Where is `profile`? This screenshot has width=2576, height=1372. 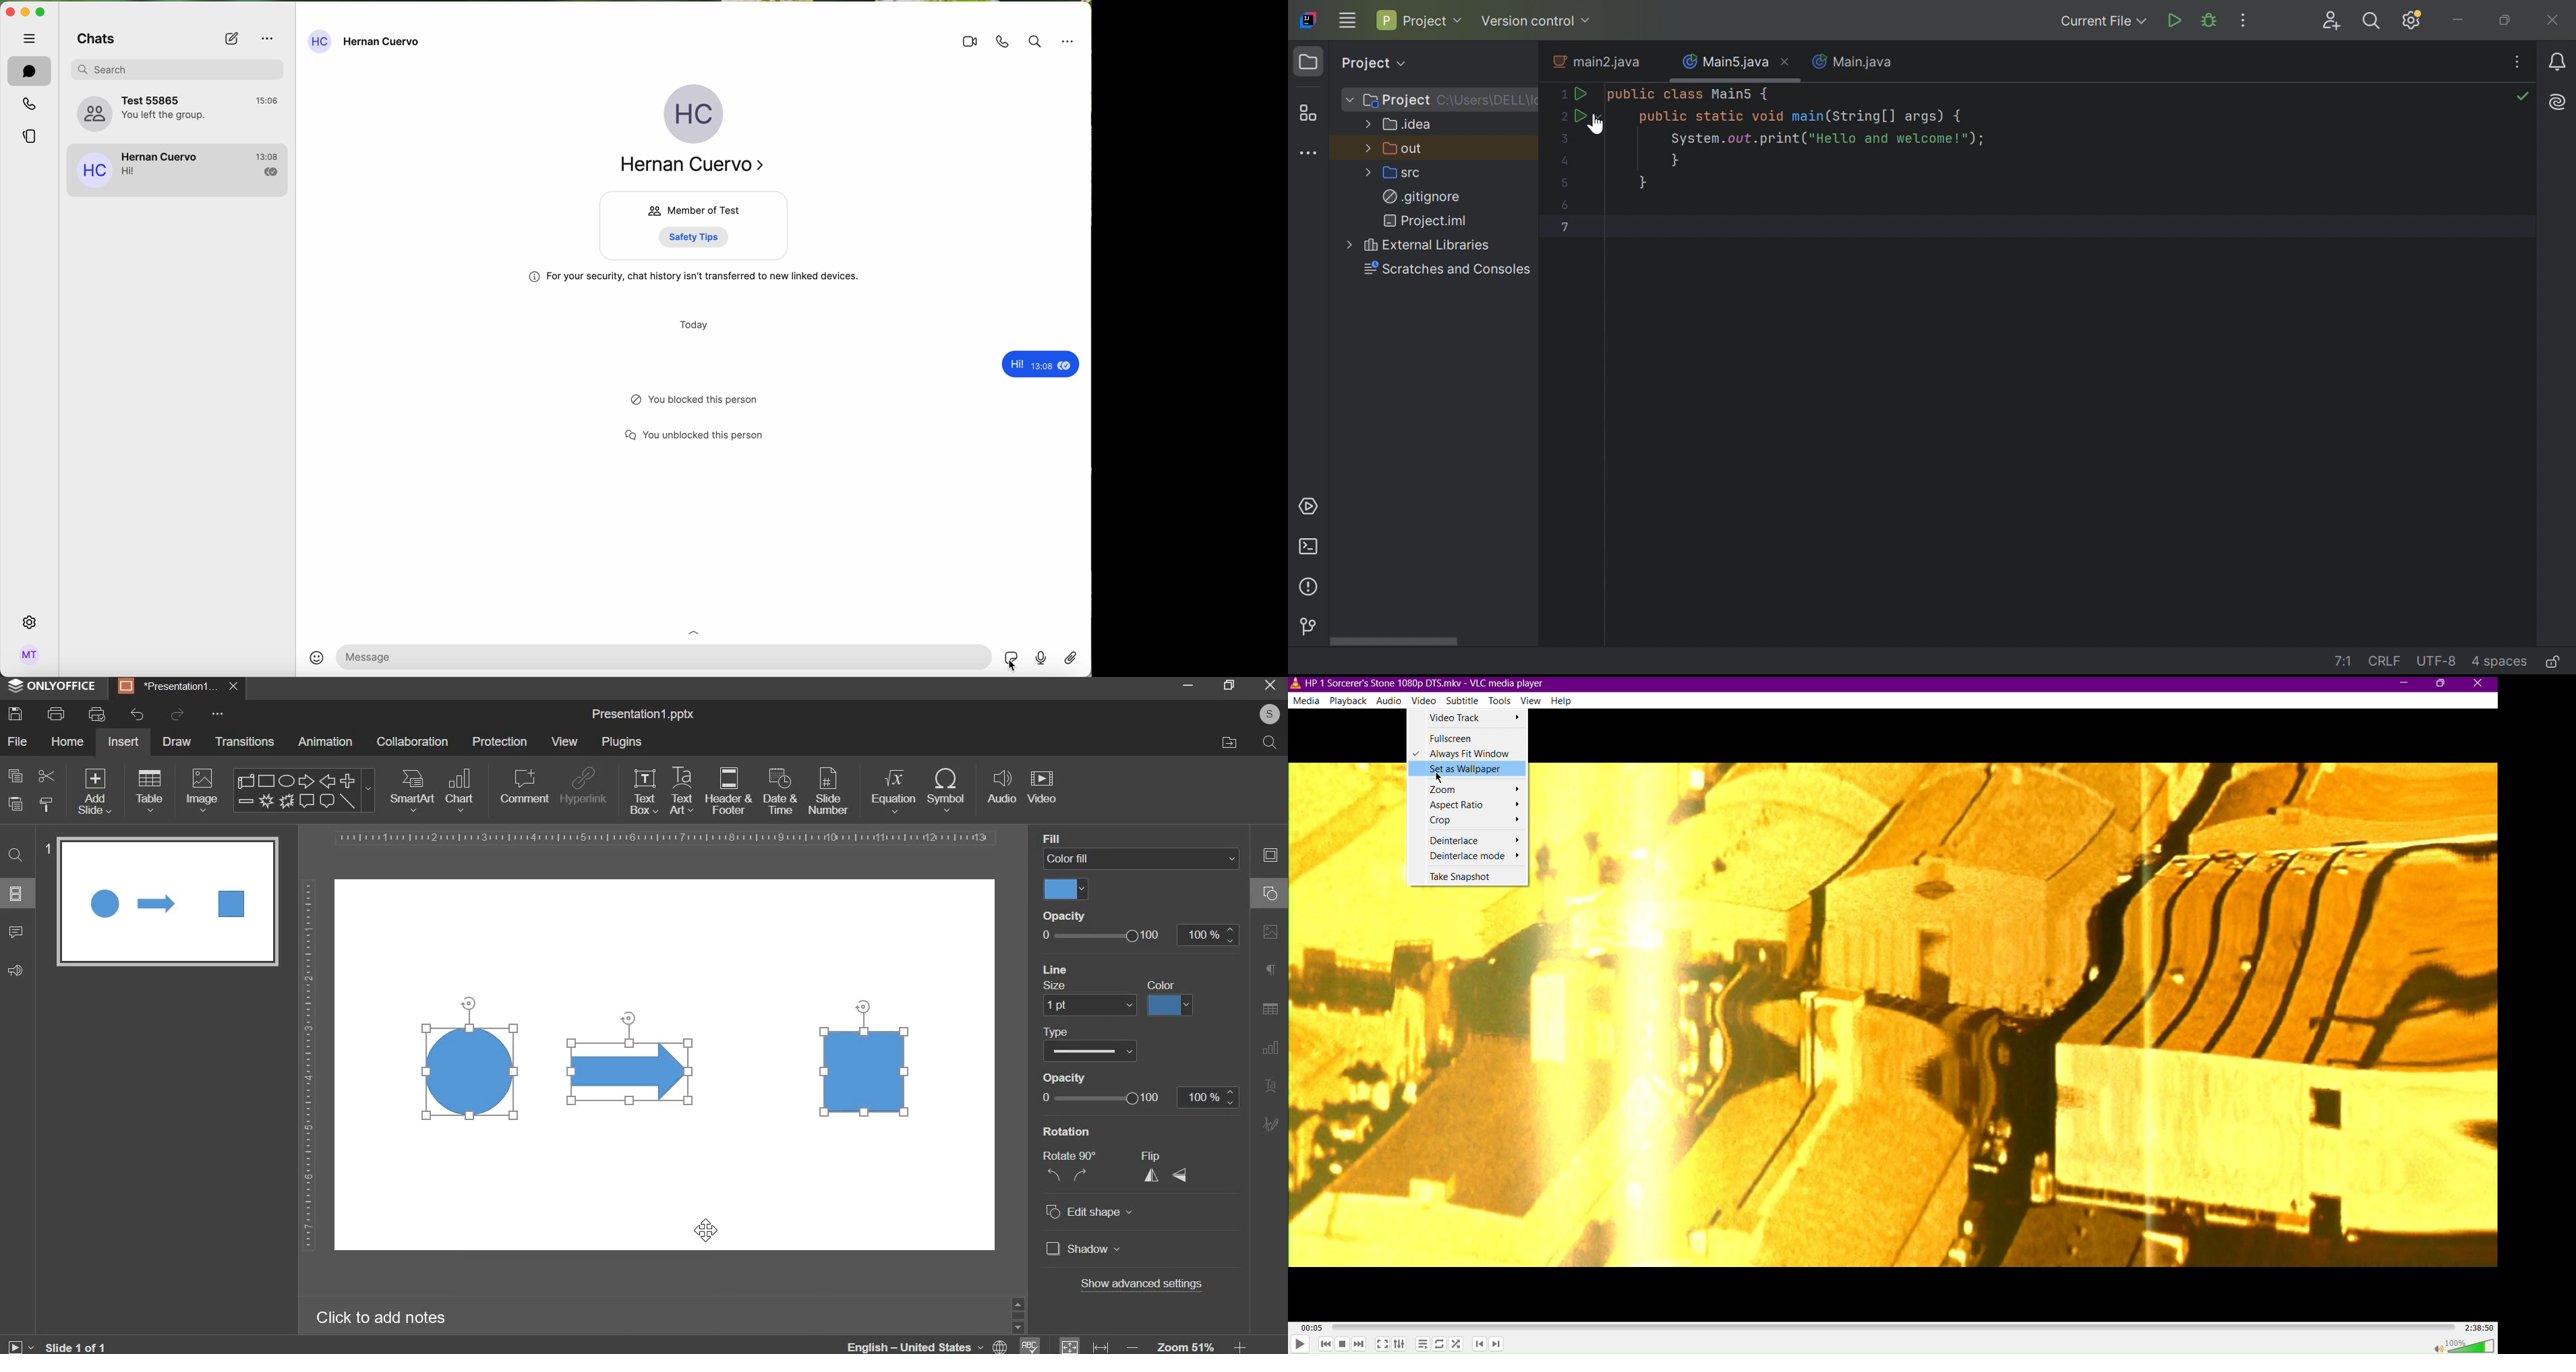
profile is located at coordinates (30, 655).